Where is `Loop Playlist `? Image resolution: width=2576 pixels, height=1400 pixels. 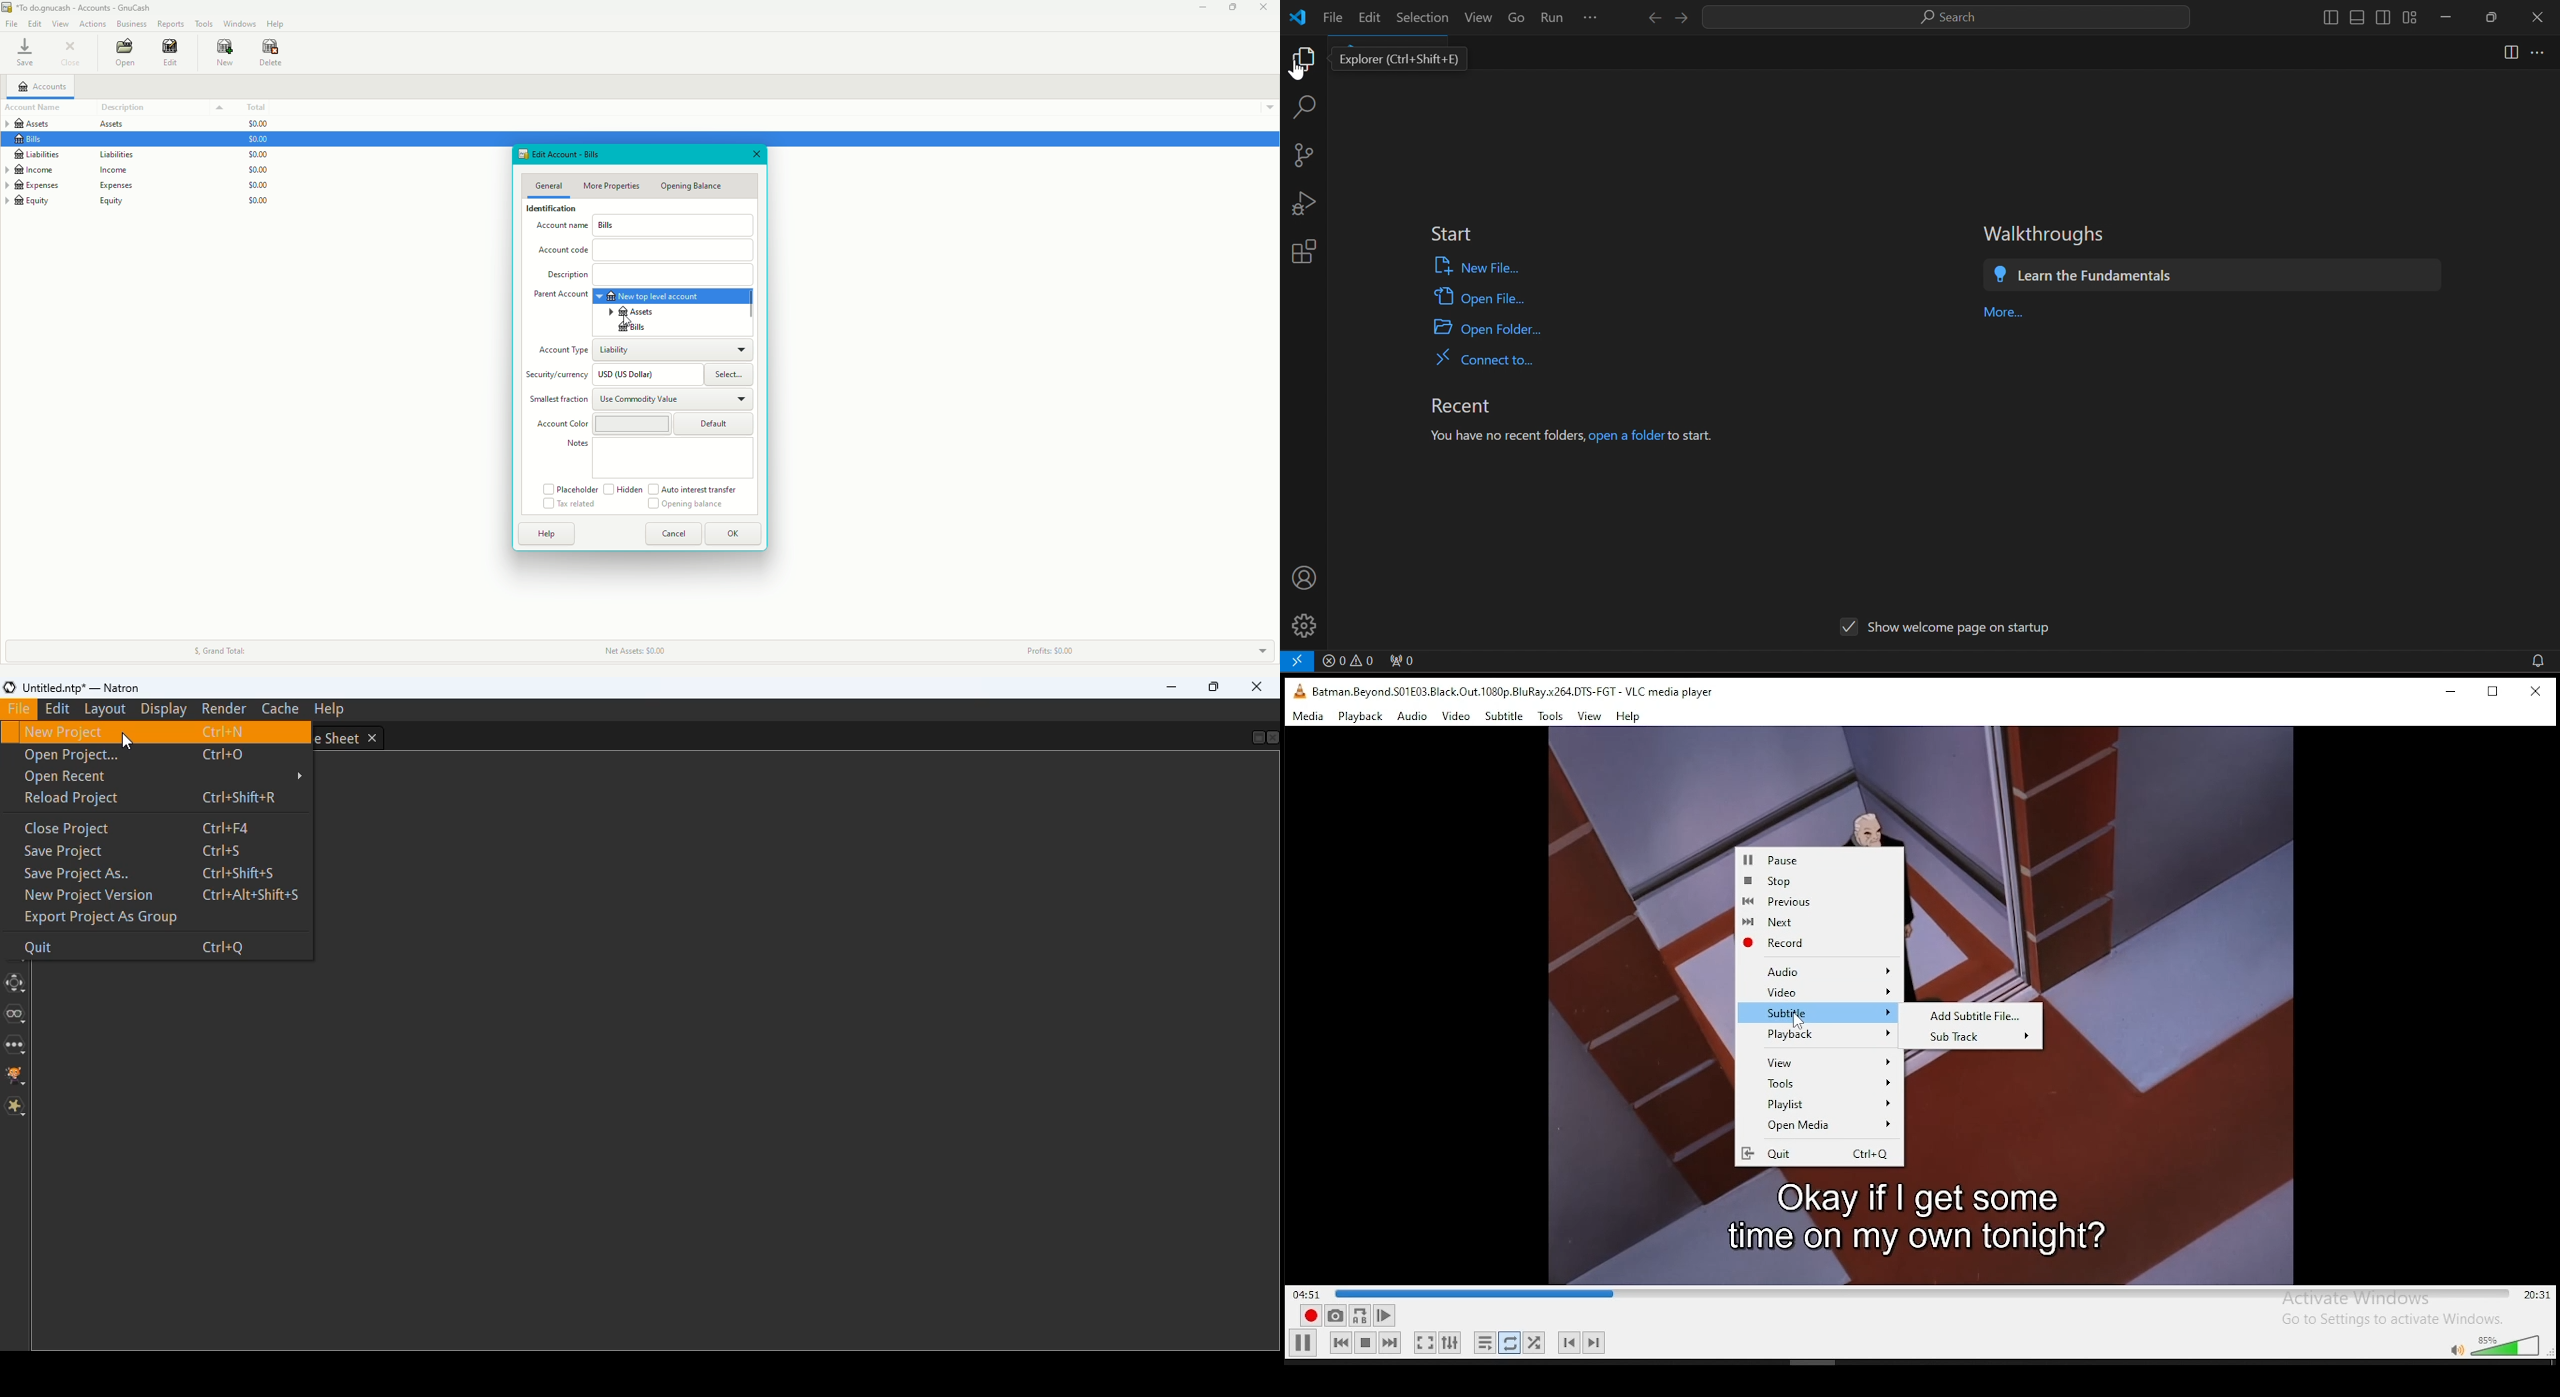 Loop Playlist  is located at coordinates (1486, 1345).